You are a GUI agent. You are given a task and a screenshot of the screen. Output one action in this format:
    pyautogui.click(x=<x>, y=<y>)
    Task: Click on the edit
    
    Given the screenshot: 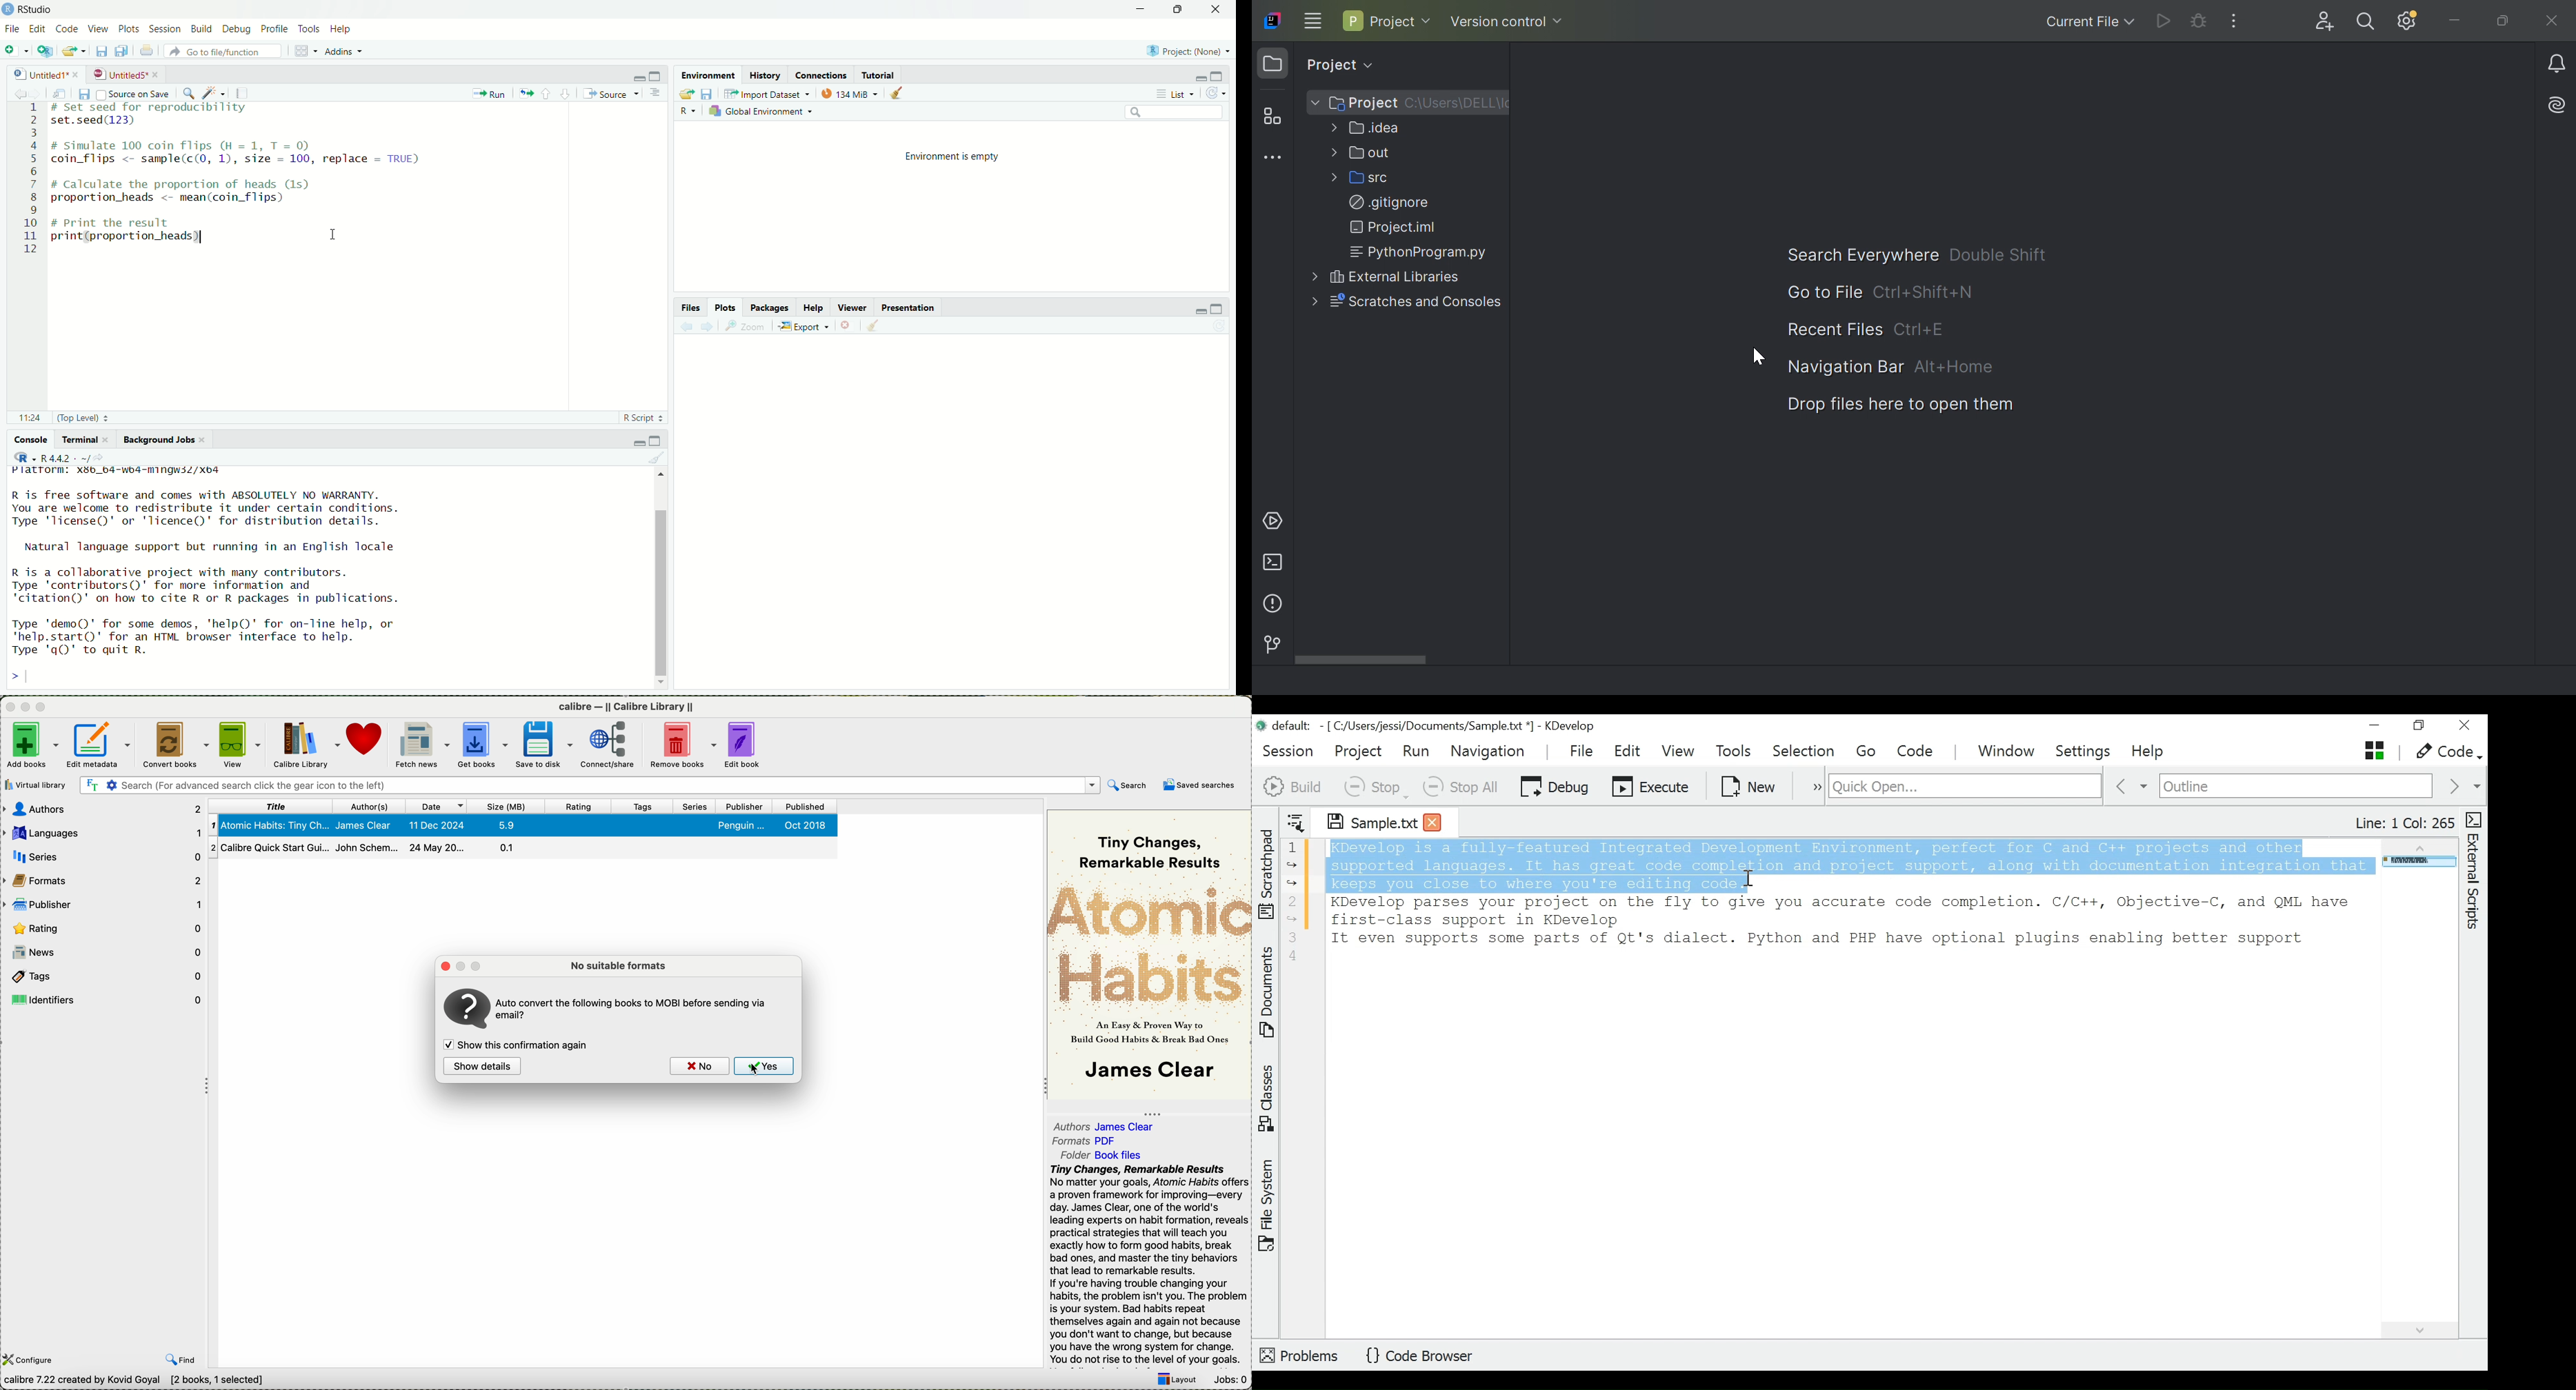 What is the action you would take?
    pyautogui.click(x=38, y=28)
    